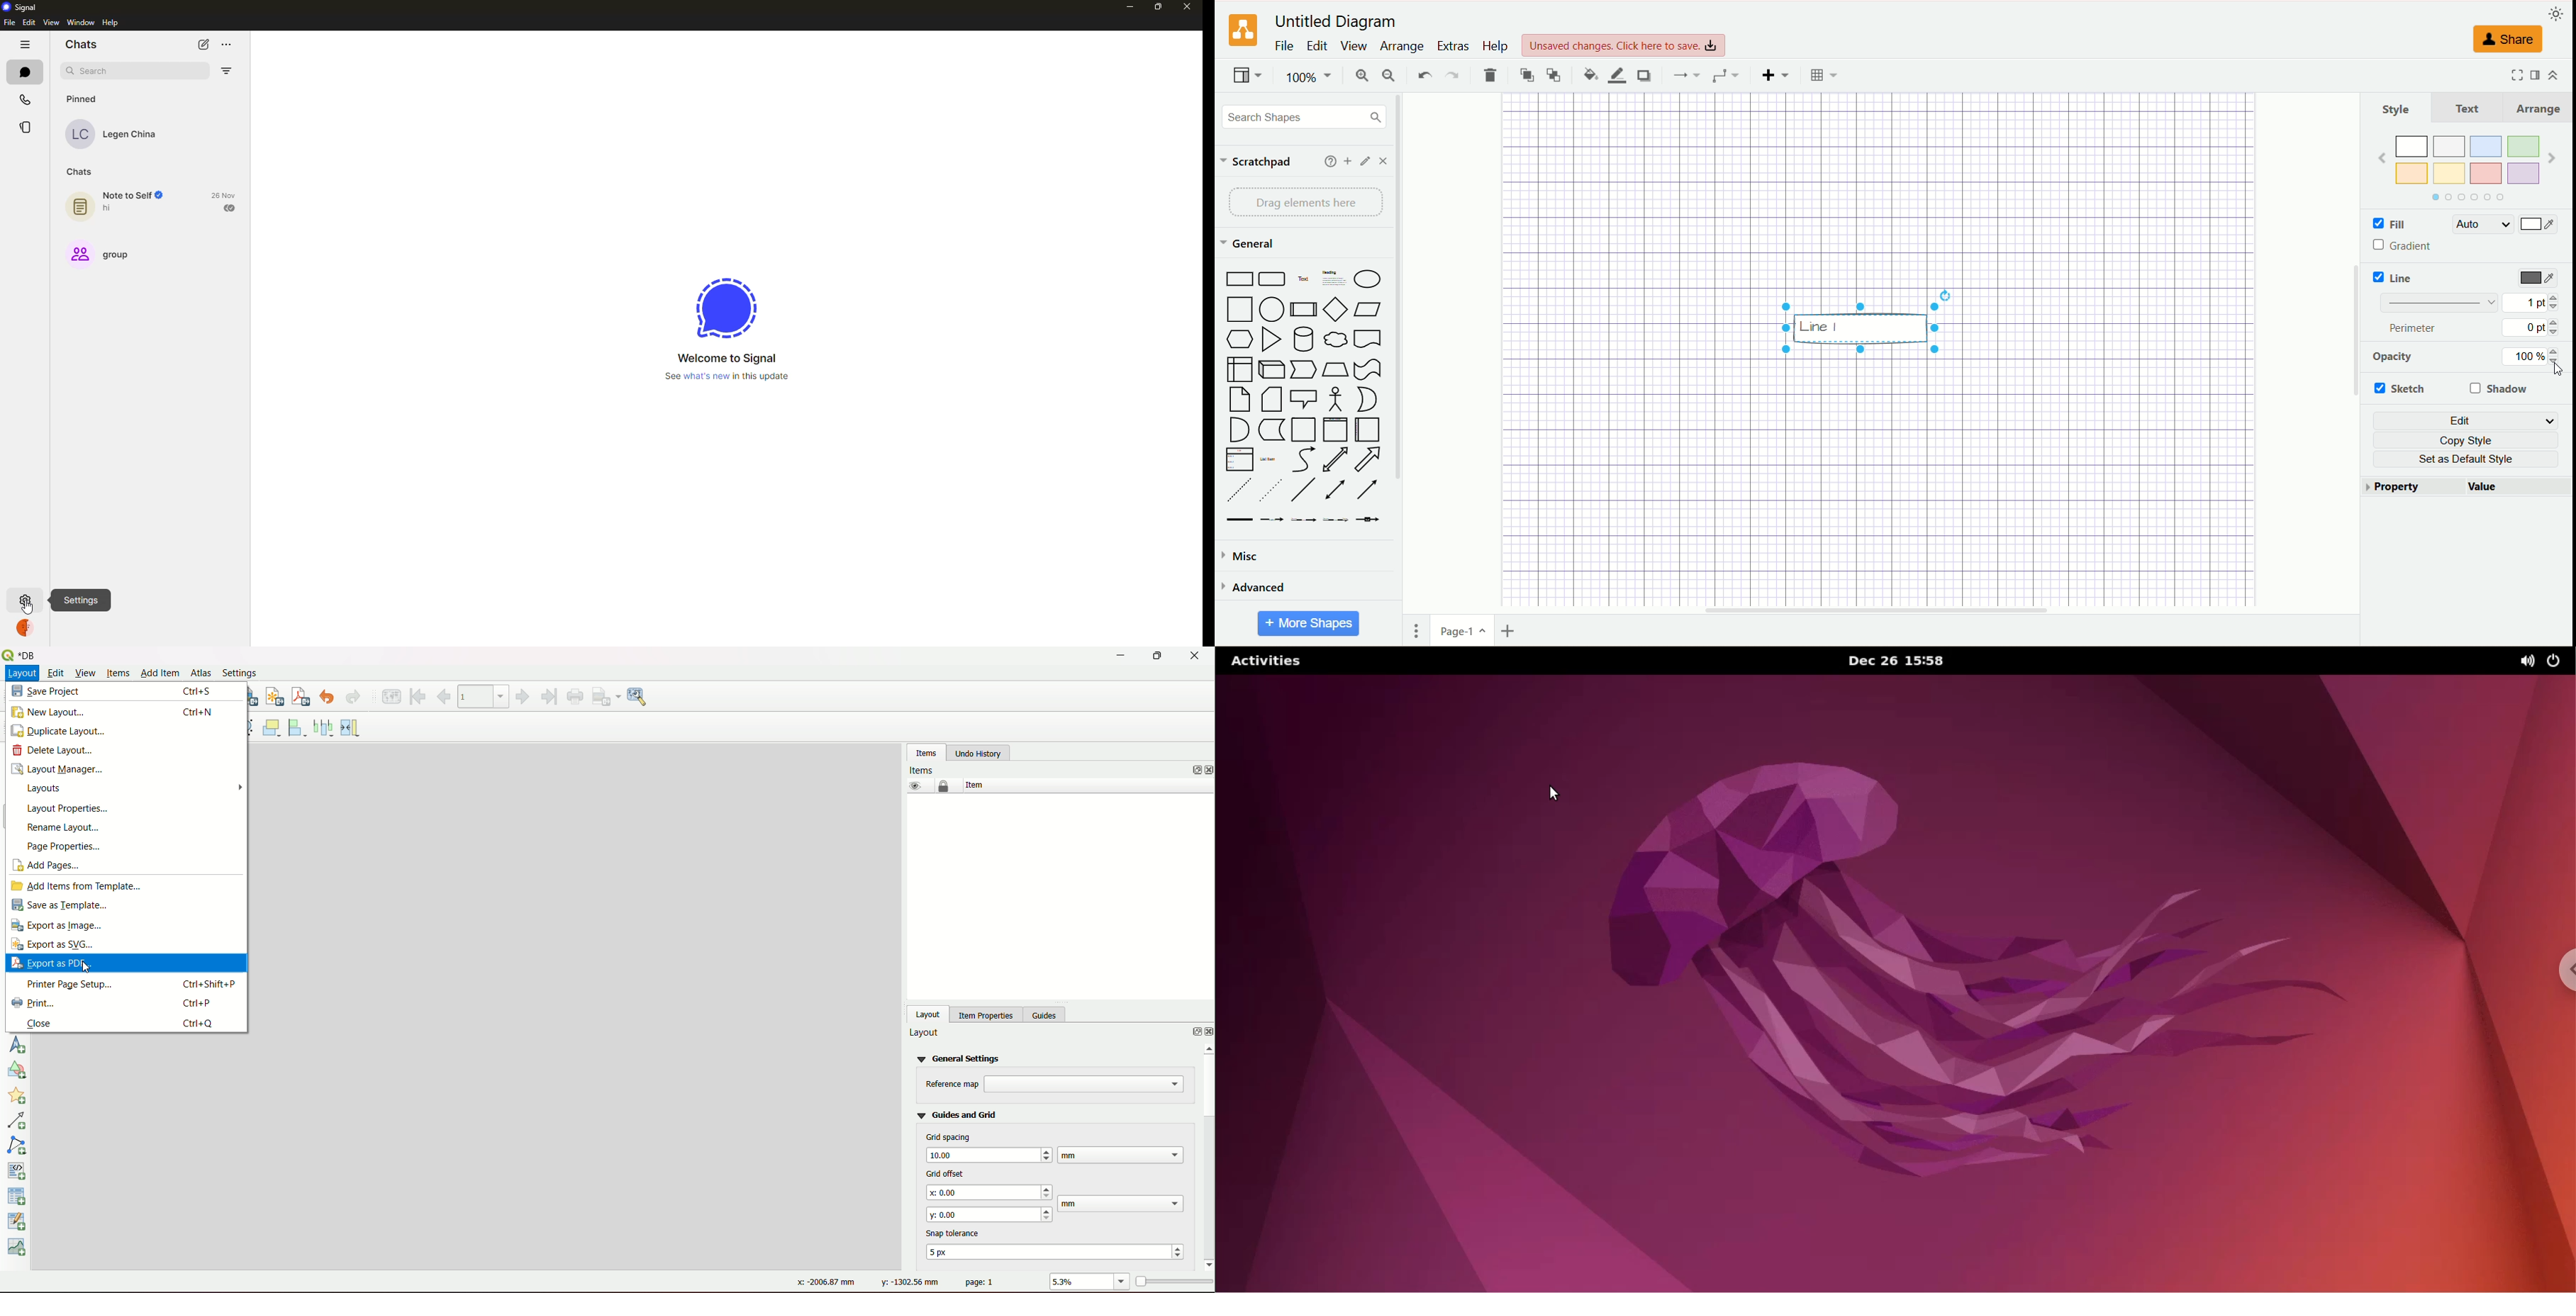 The width and height of the screenshot is (2576, 1316). Describe the element at coordinates (2409, 487) in the screenshot. I see `property` at that location.